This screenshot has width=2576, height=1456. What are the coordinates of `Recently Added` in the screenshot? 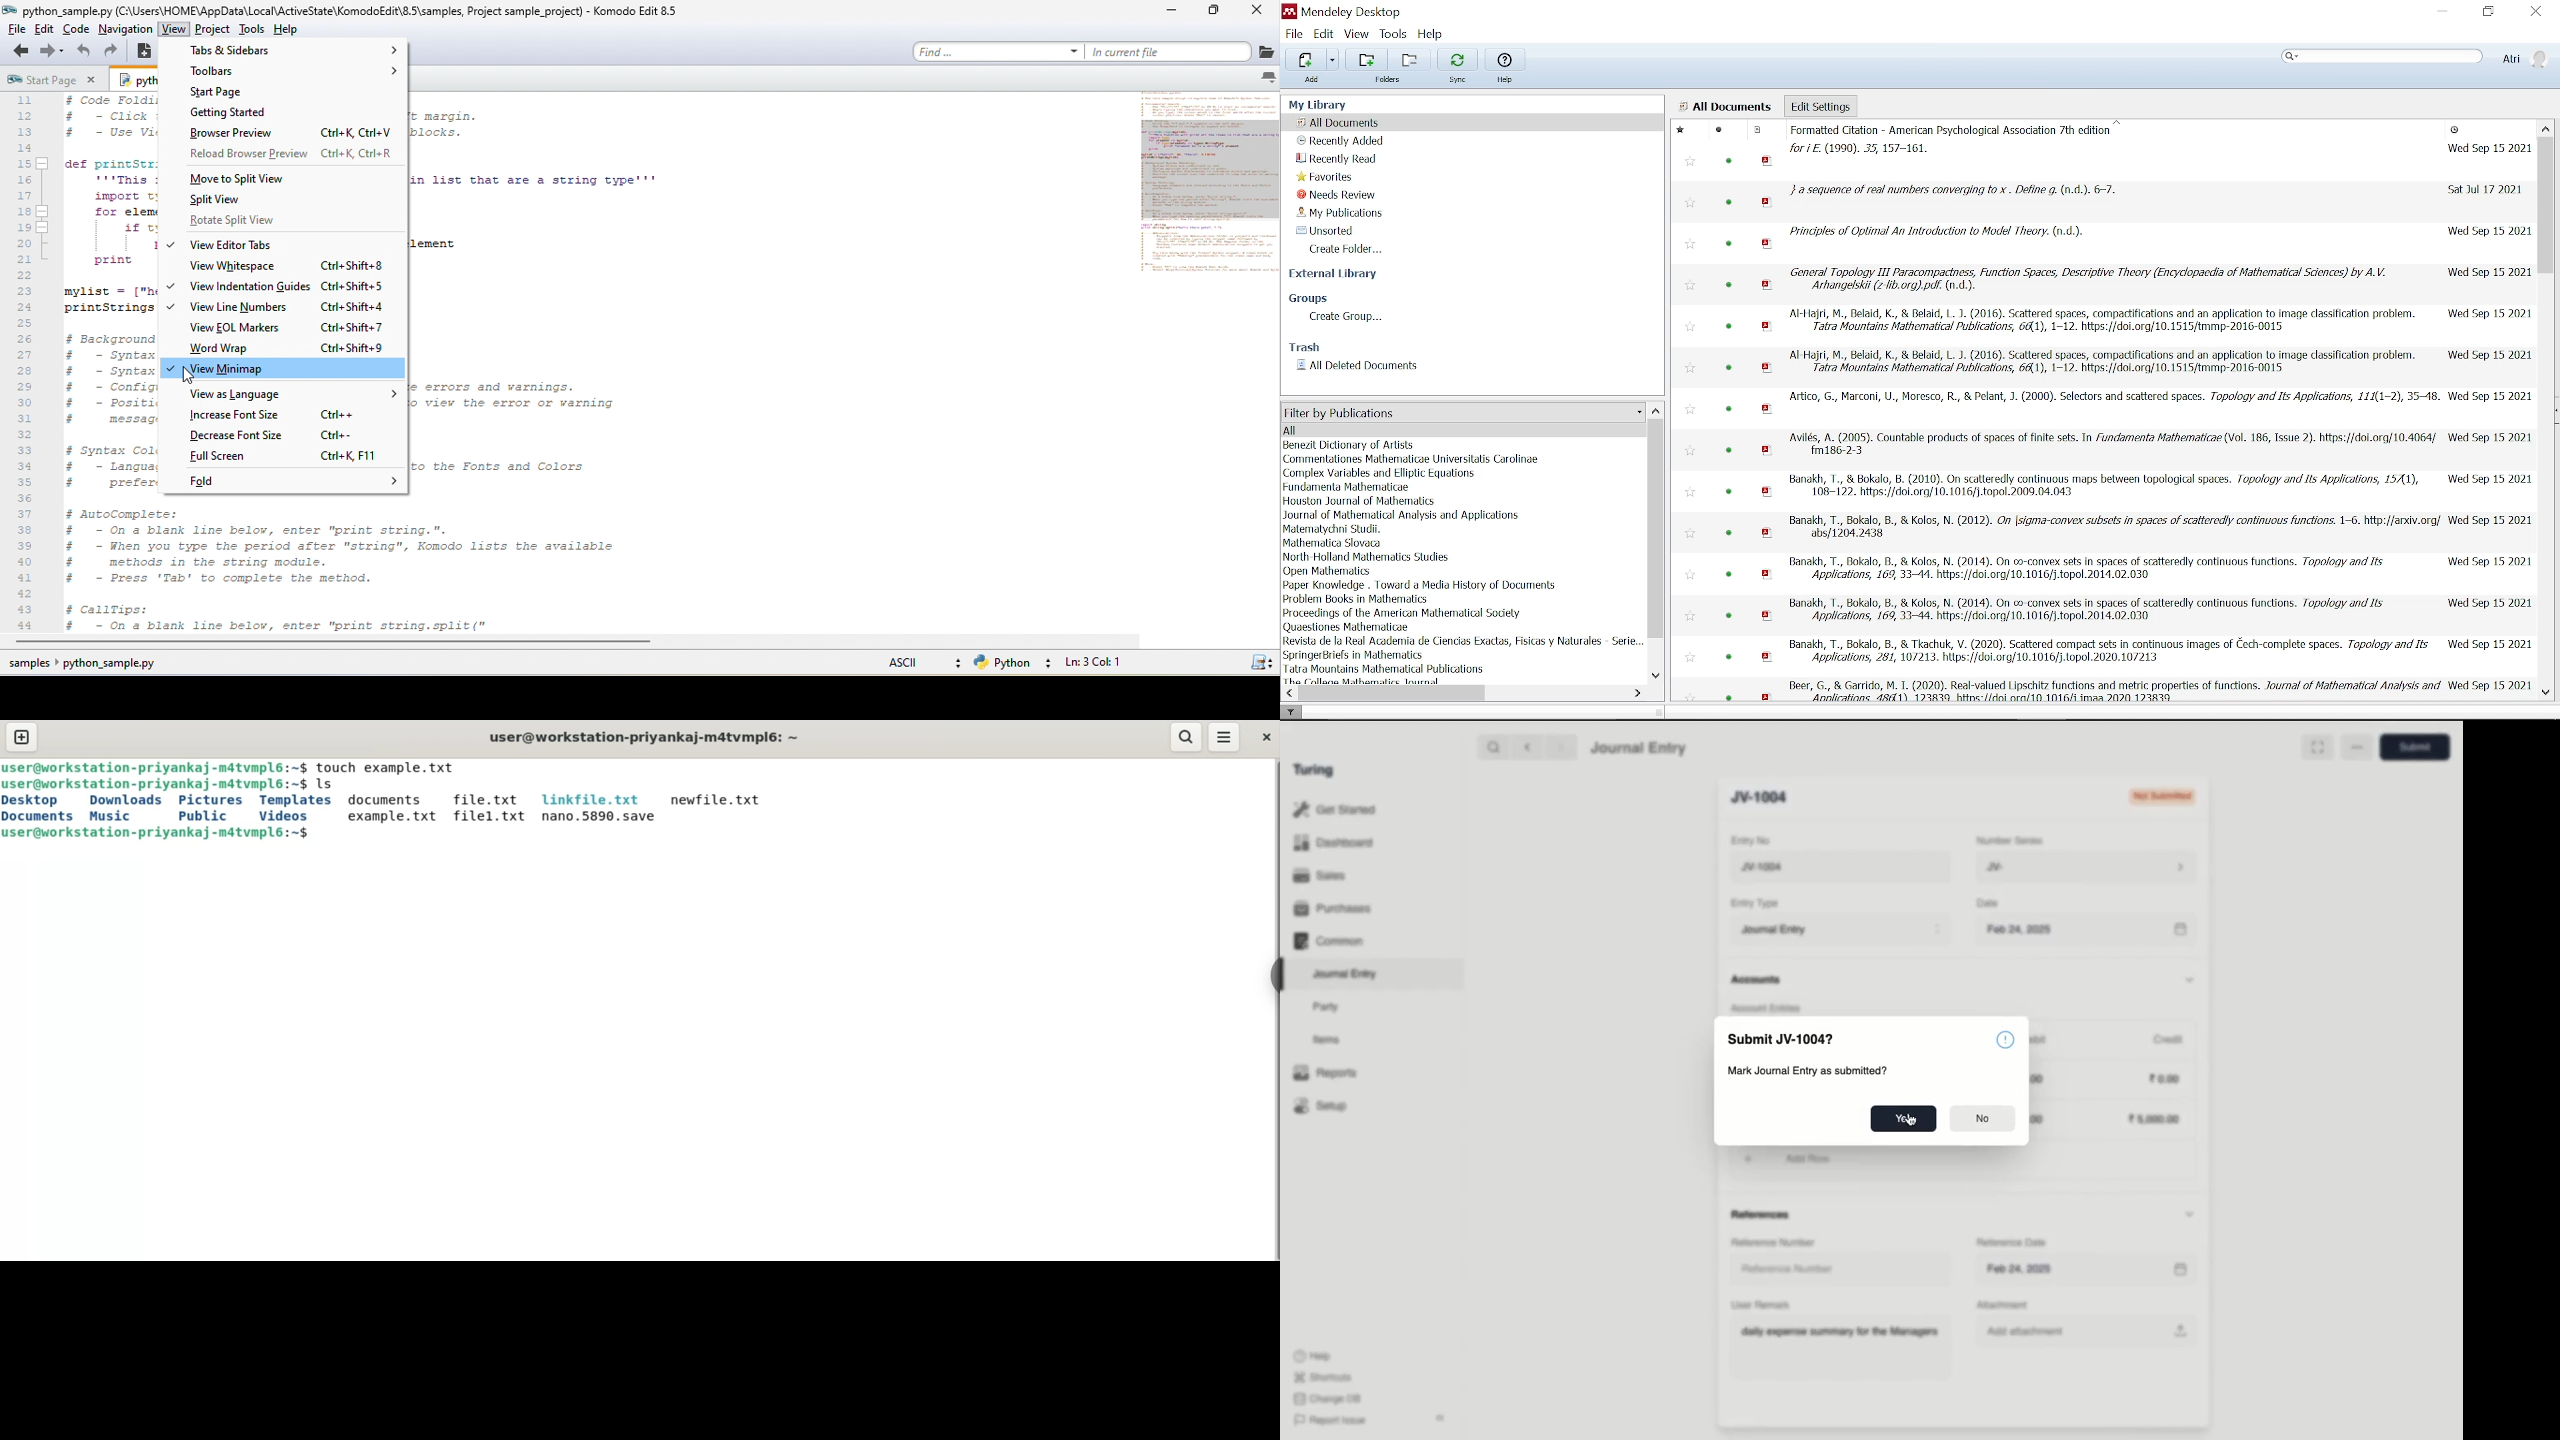 It's located at (1341, 141).